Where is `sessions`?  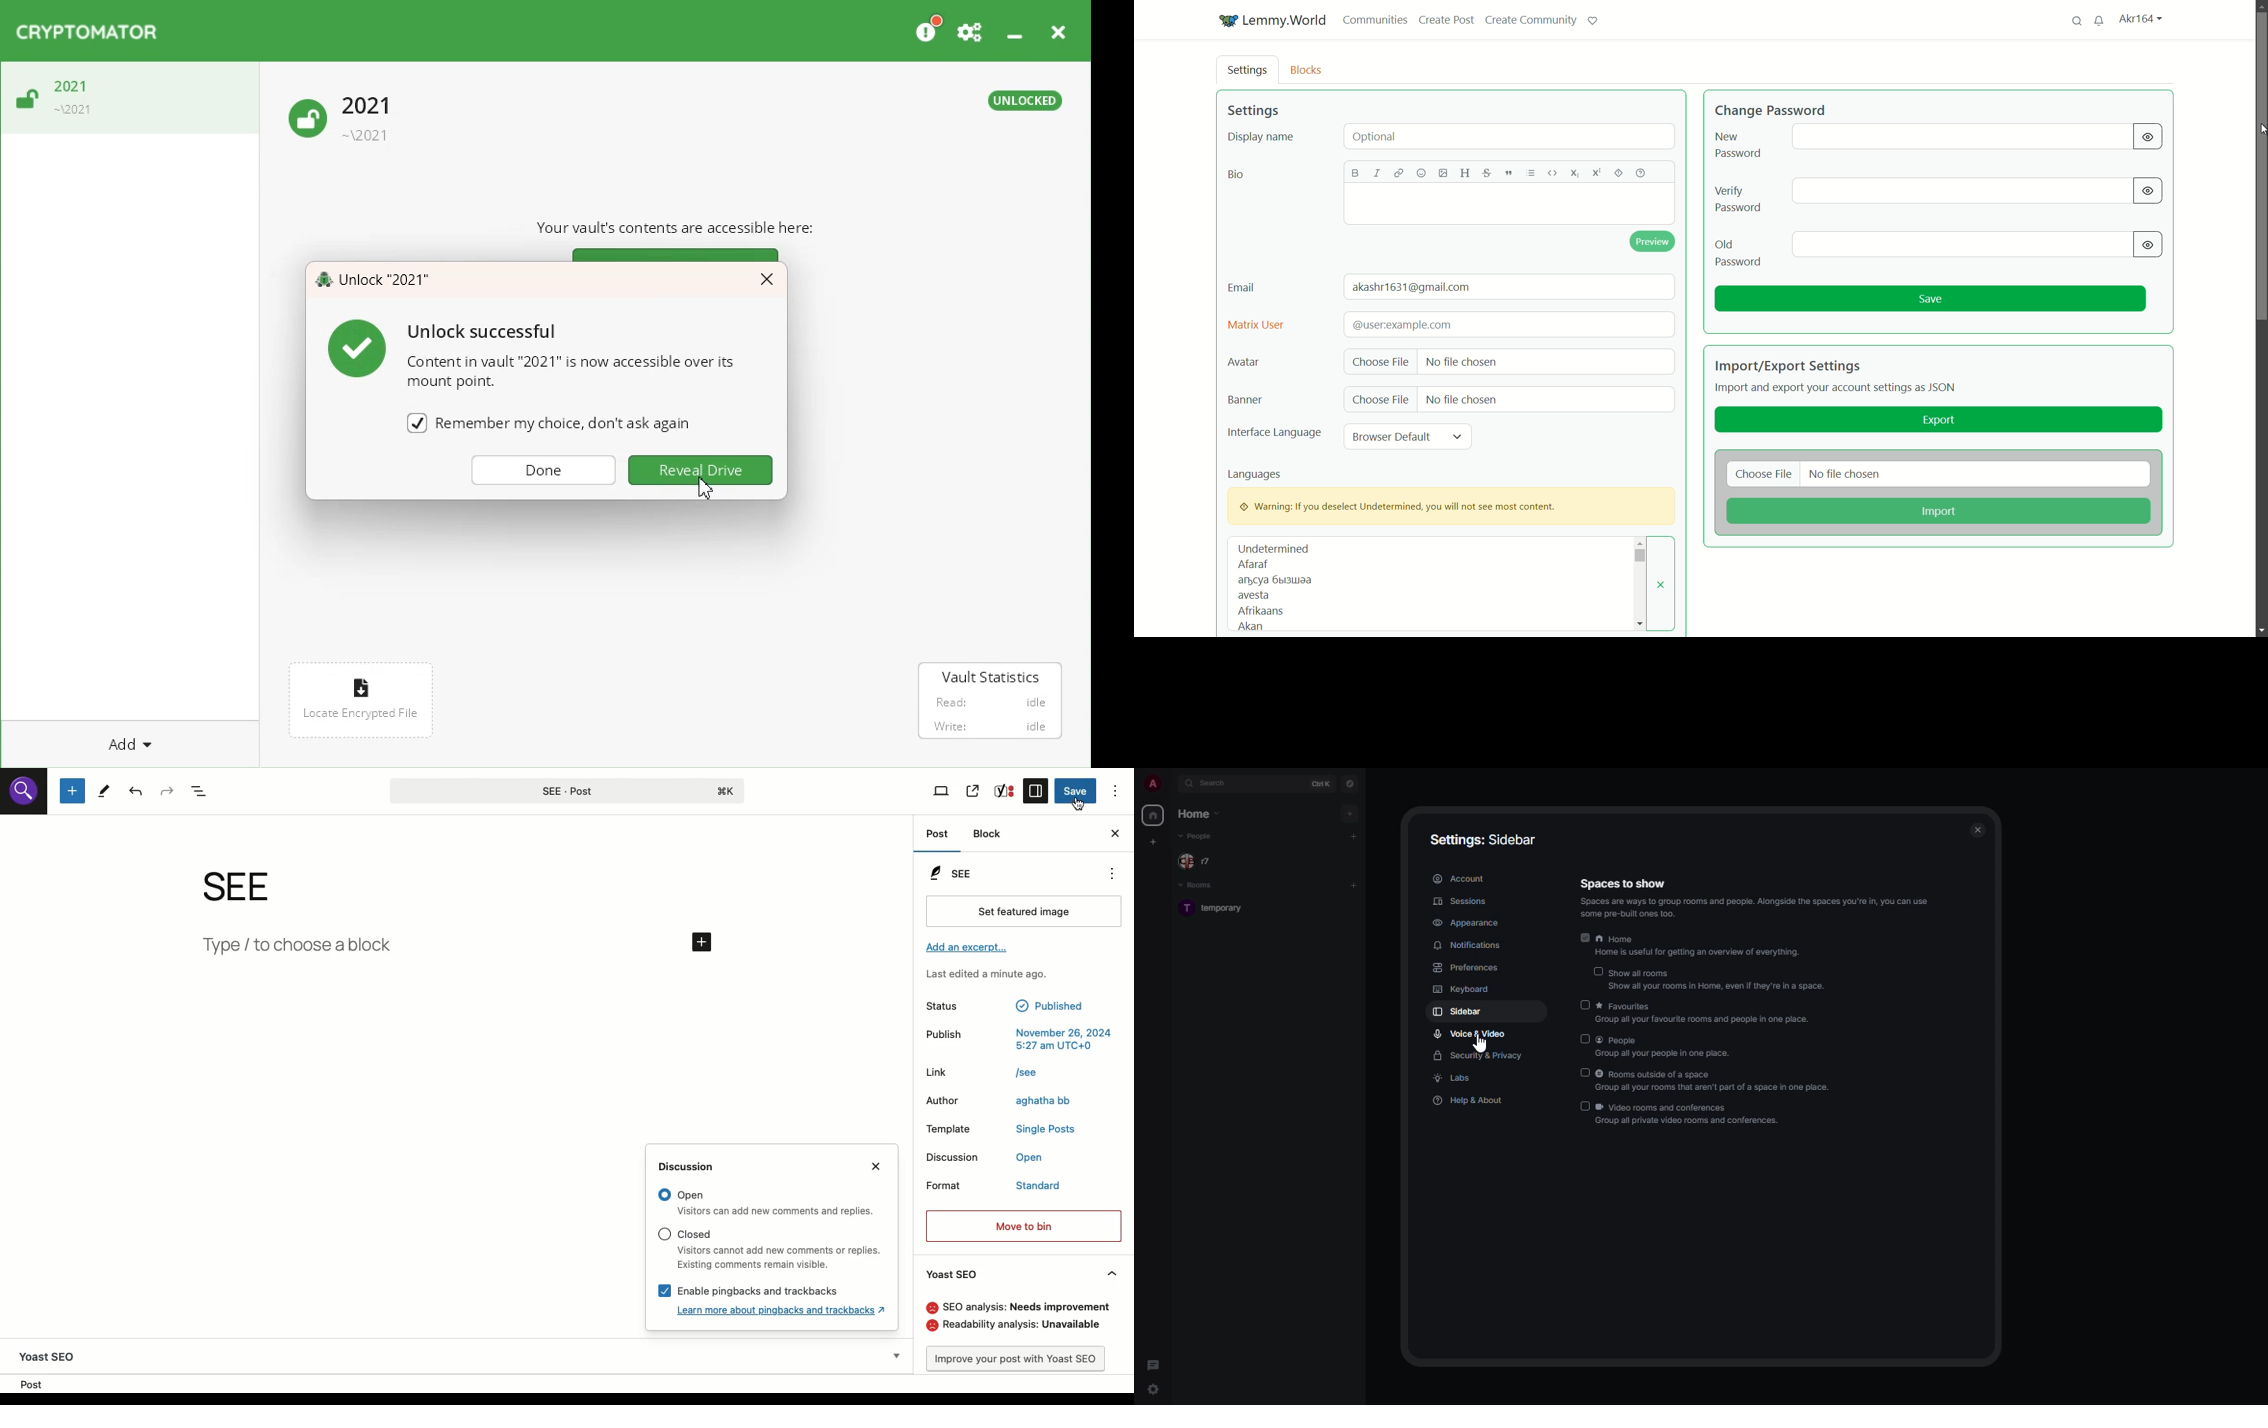 sessions is located at coordinates (1463, 902).